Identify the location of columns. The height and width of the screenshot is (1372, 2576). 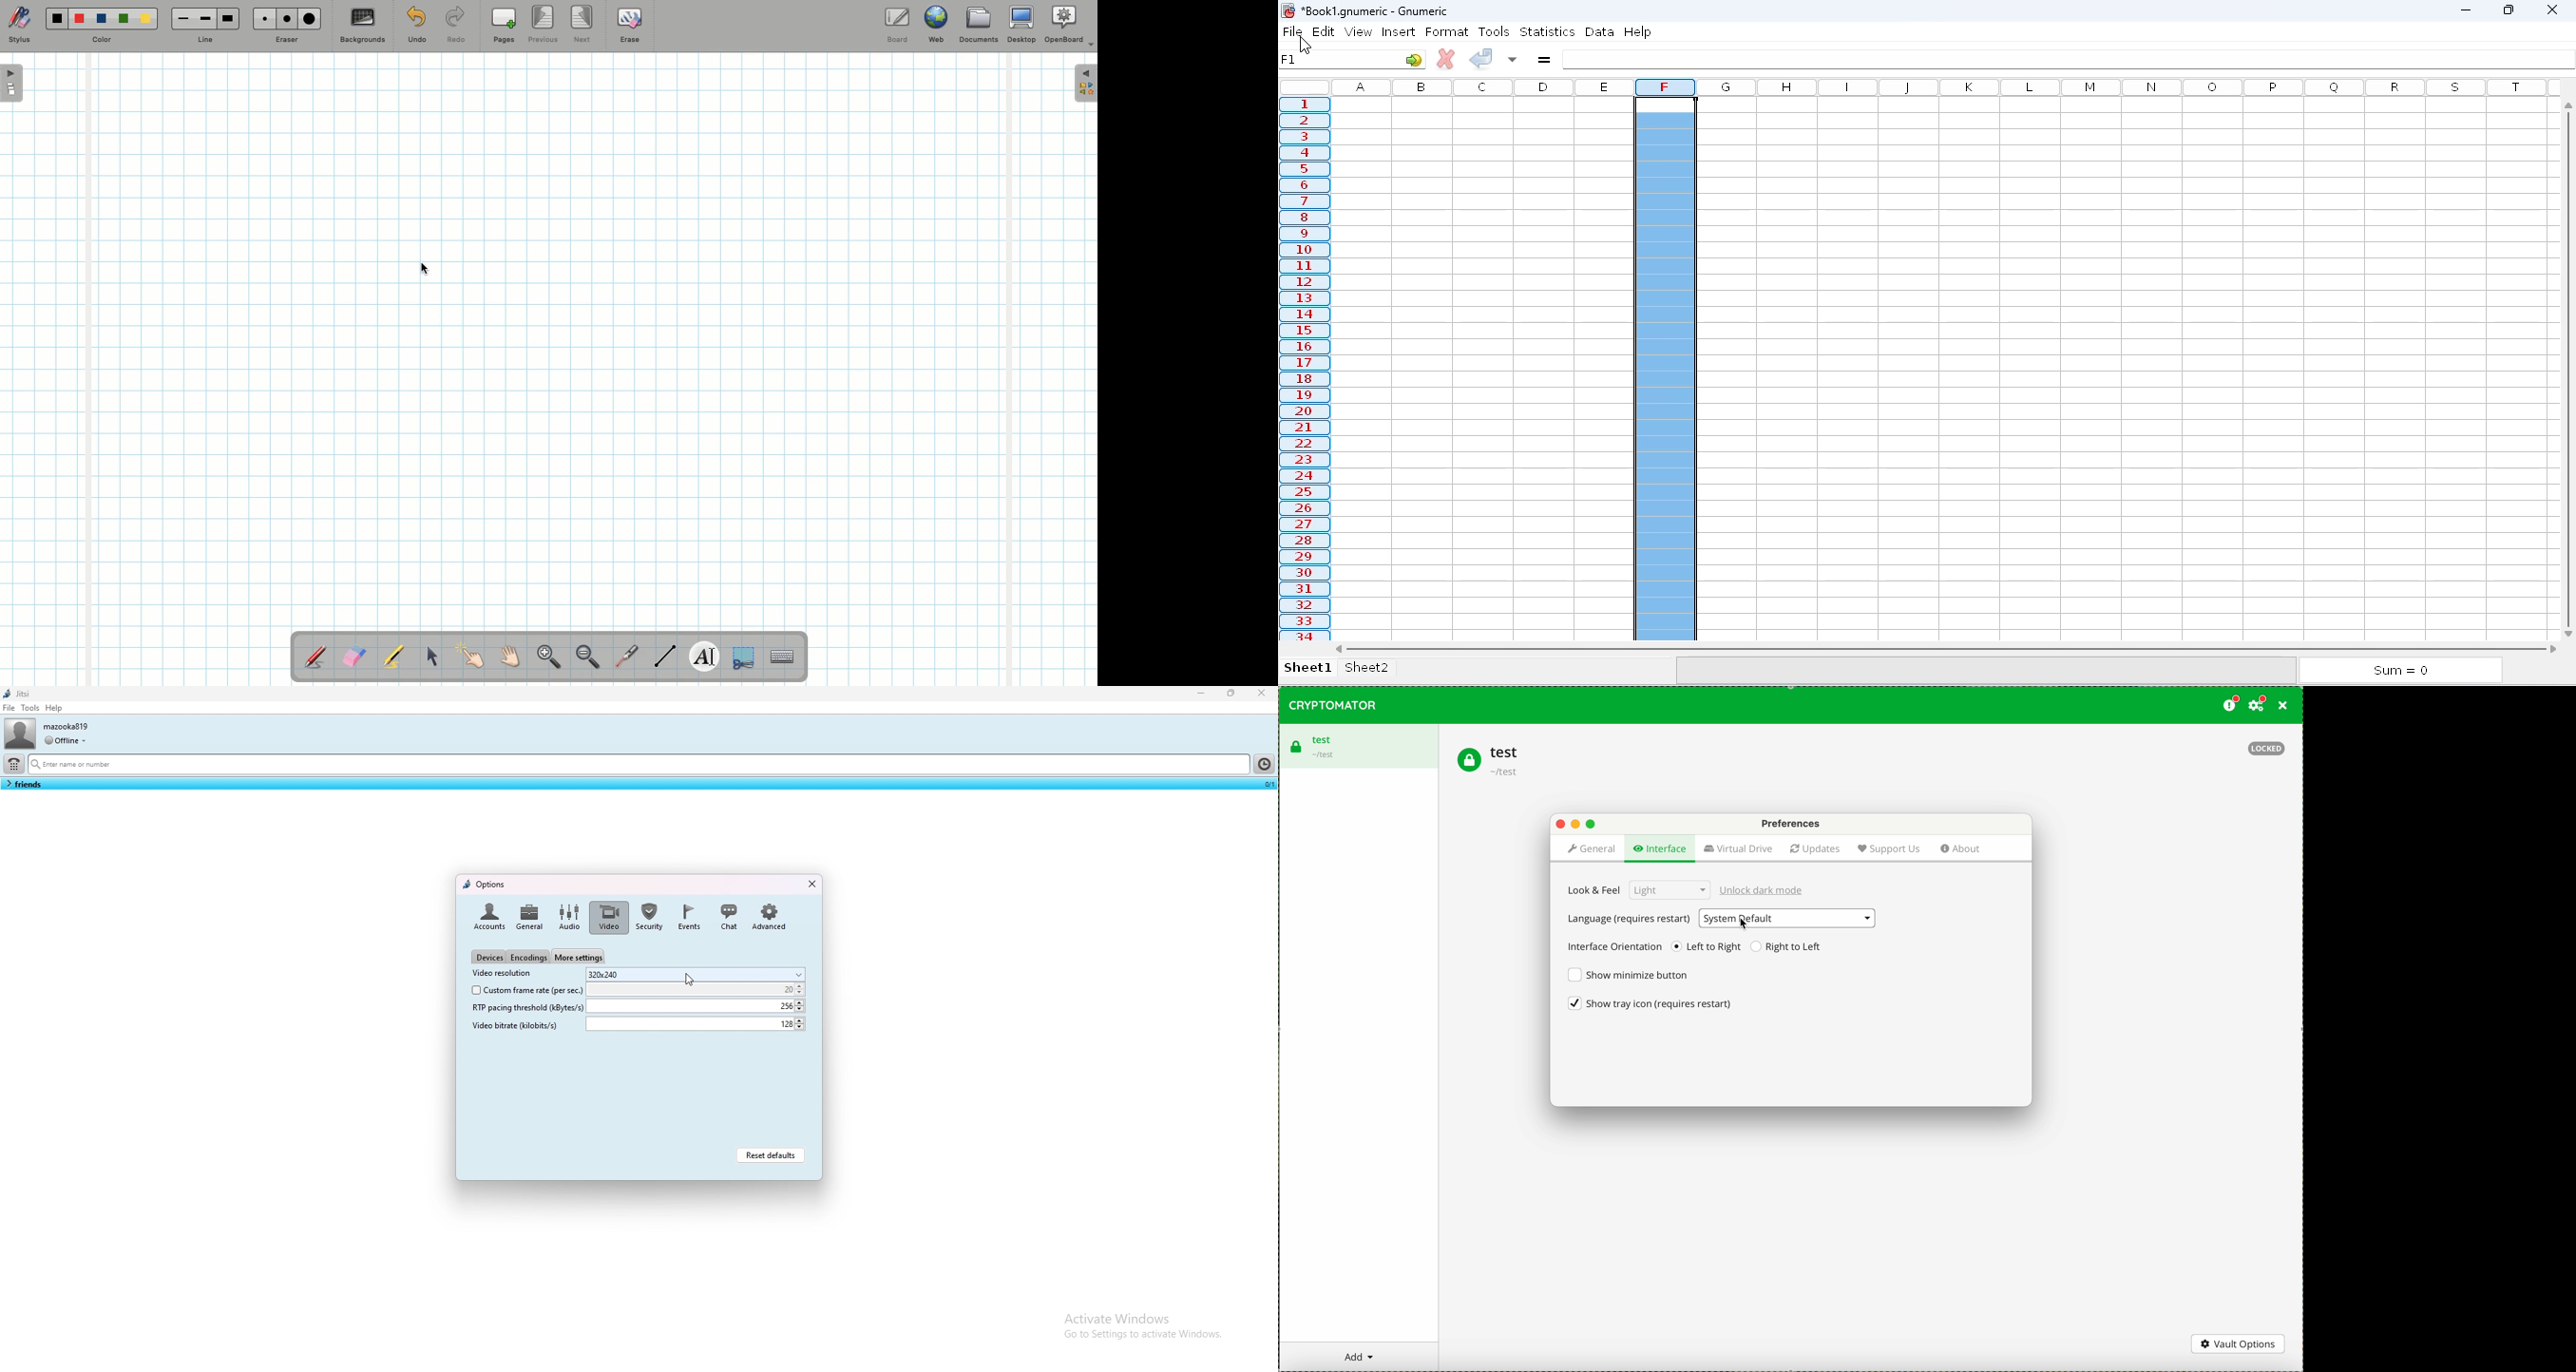
(1481, 86).